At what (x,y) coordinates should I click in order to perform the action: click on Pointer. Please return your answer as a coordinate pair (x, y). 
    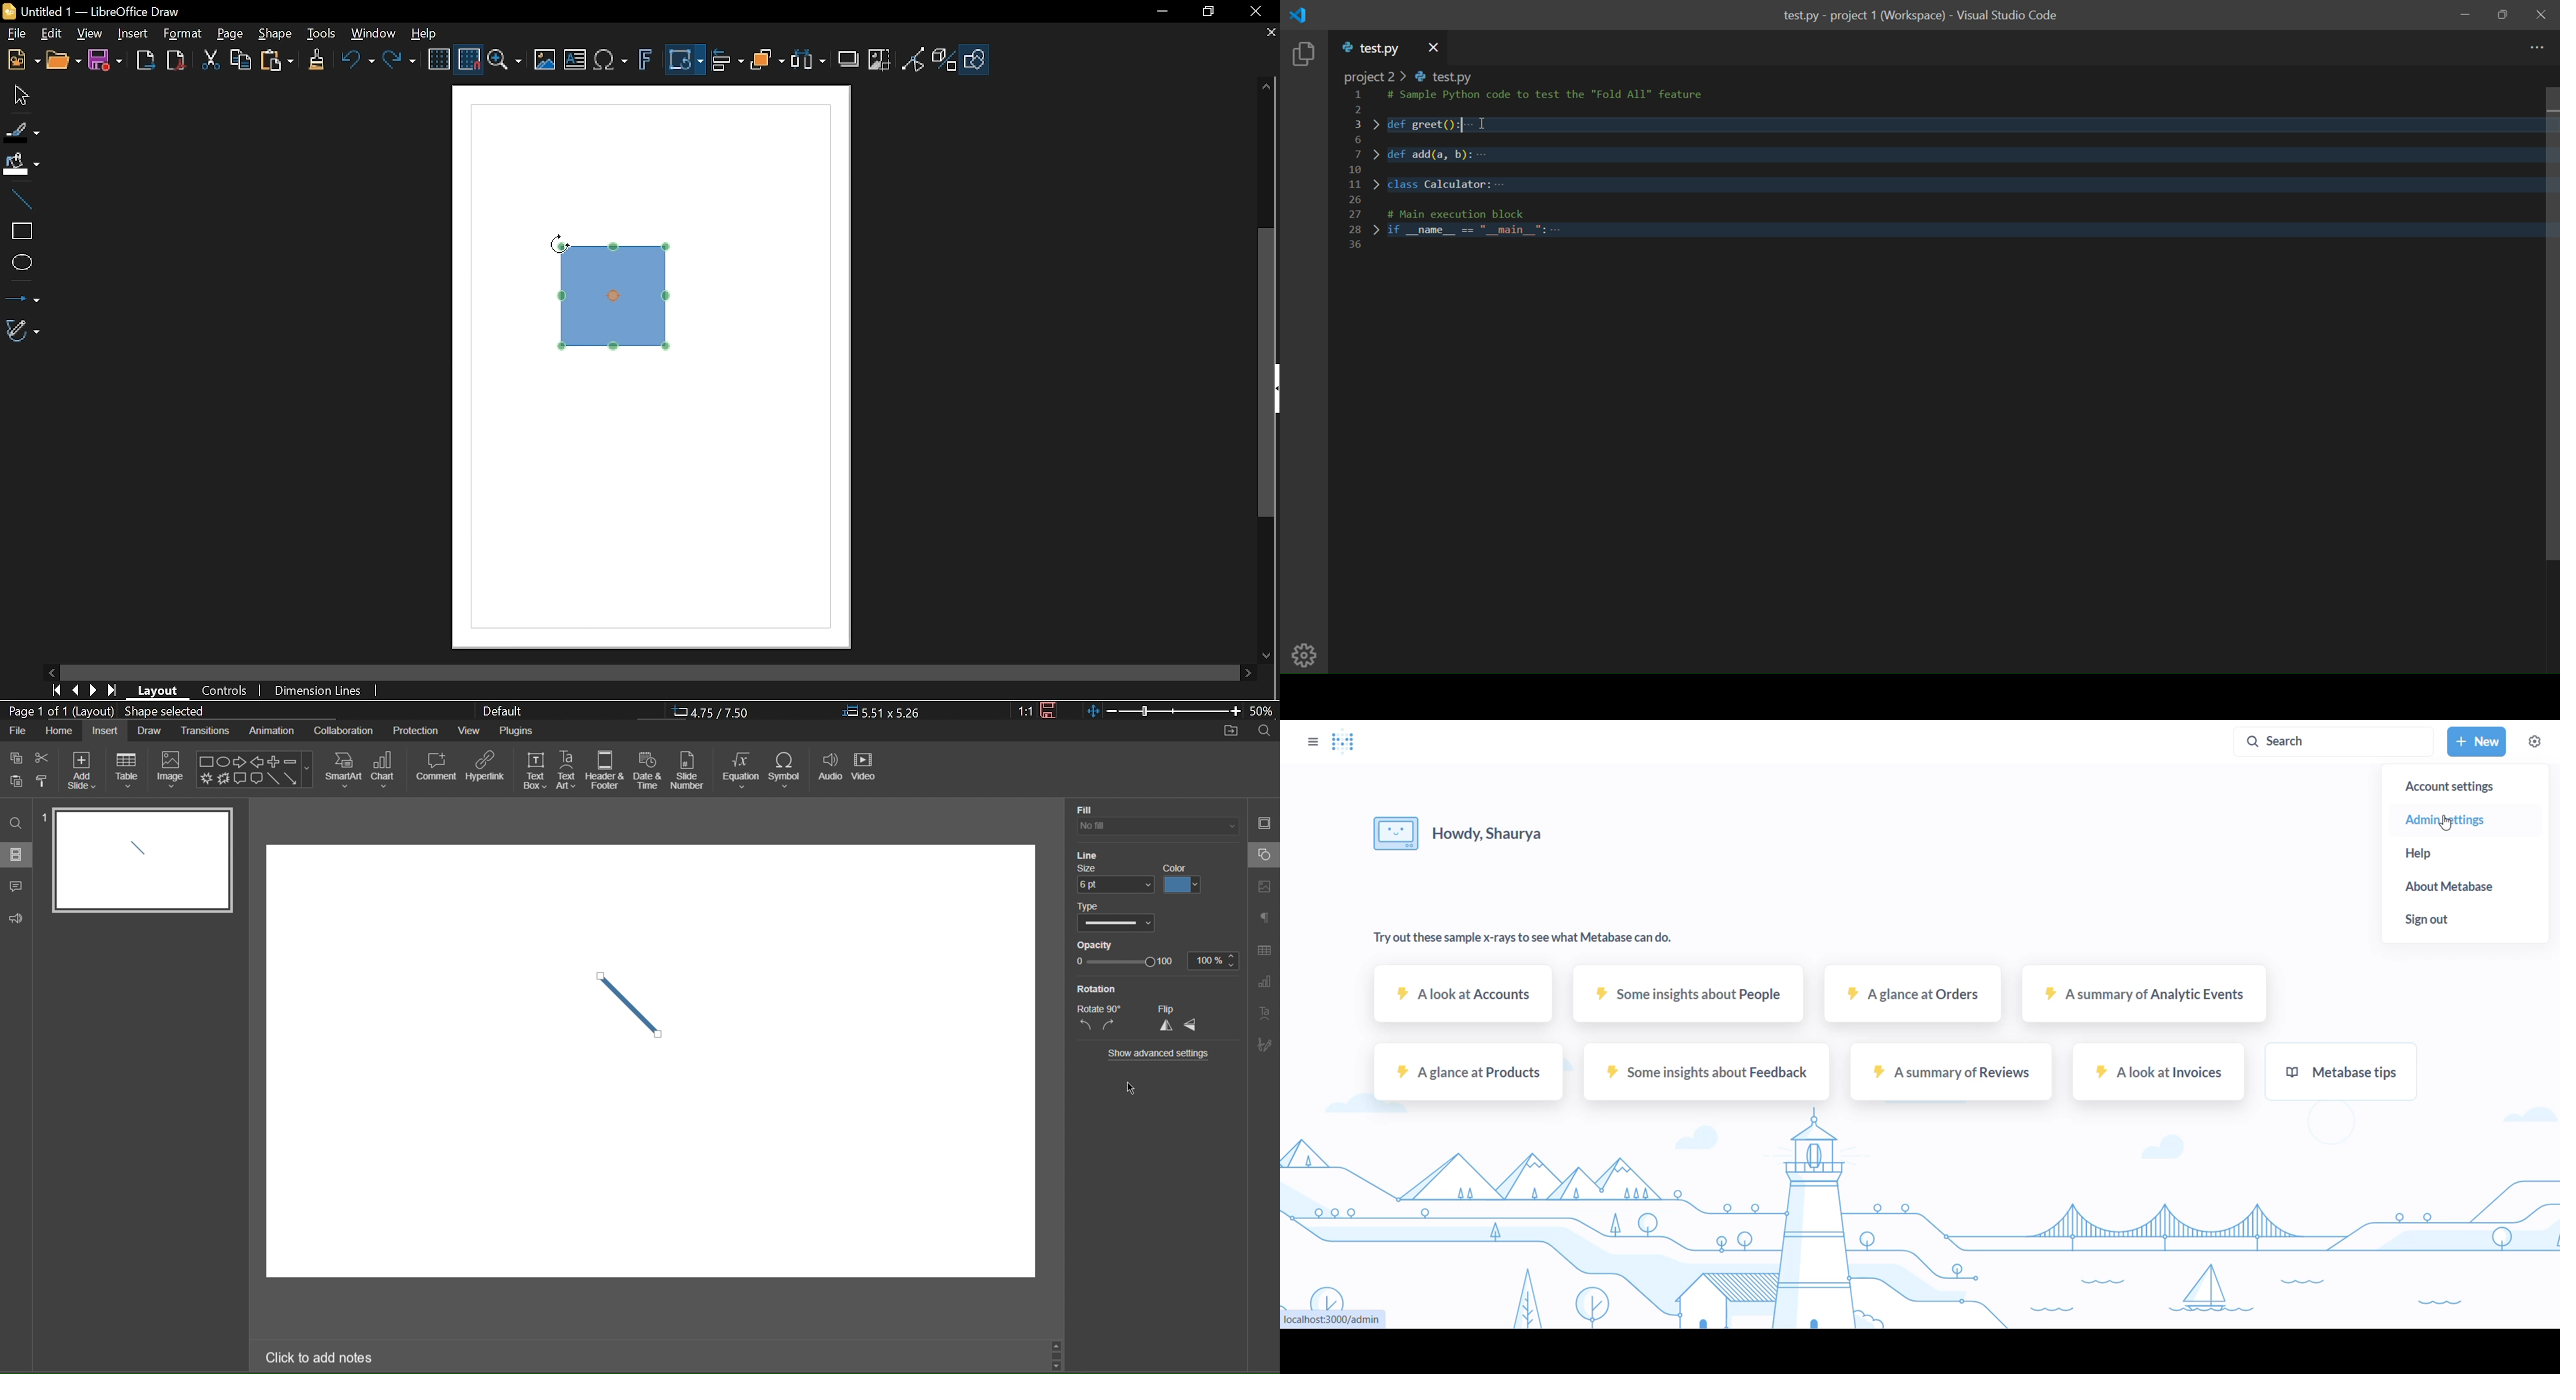
    Looking at the image, I should click on (1140, 1088).